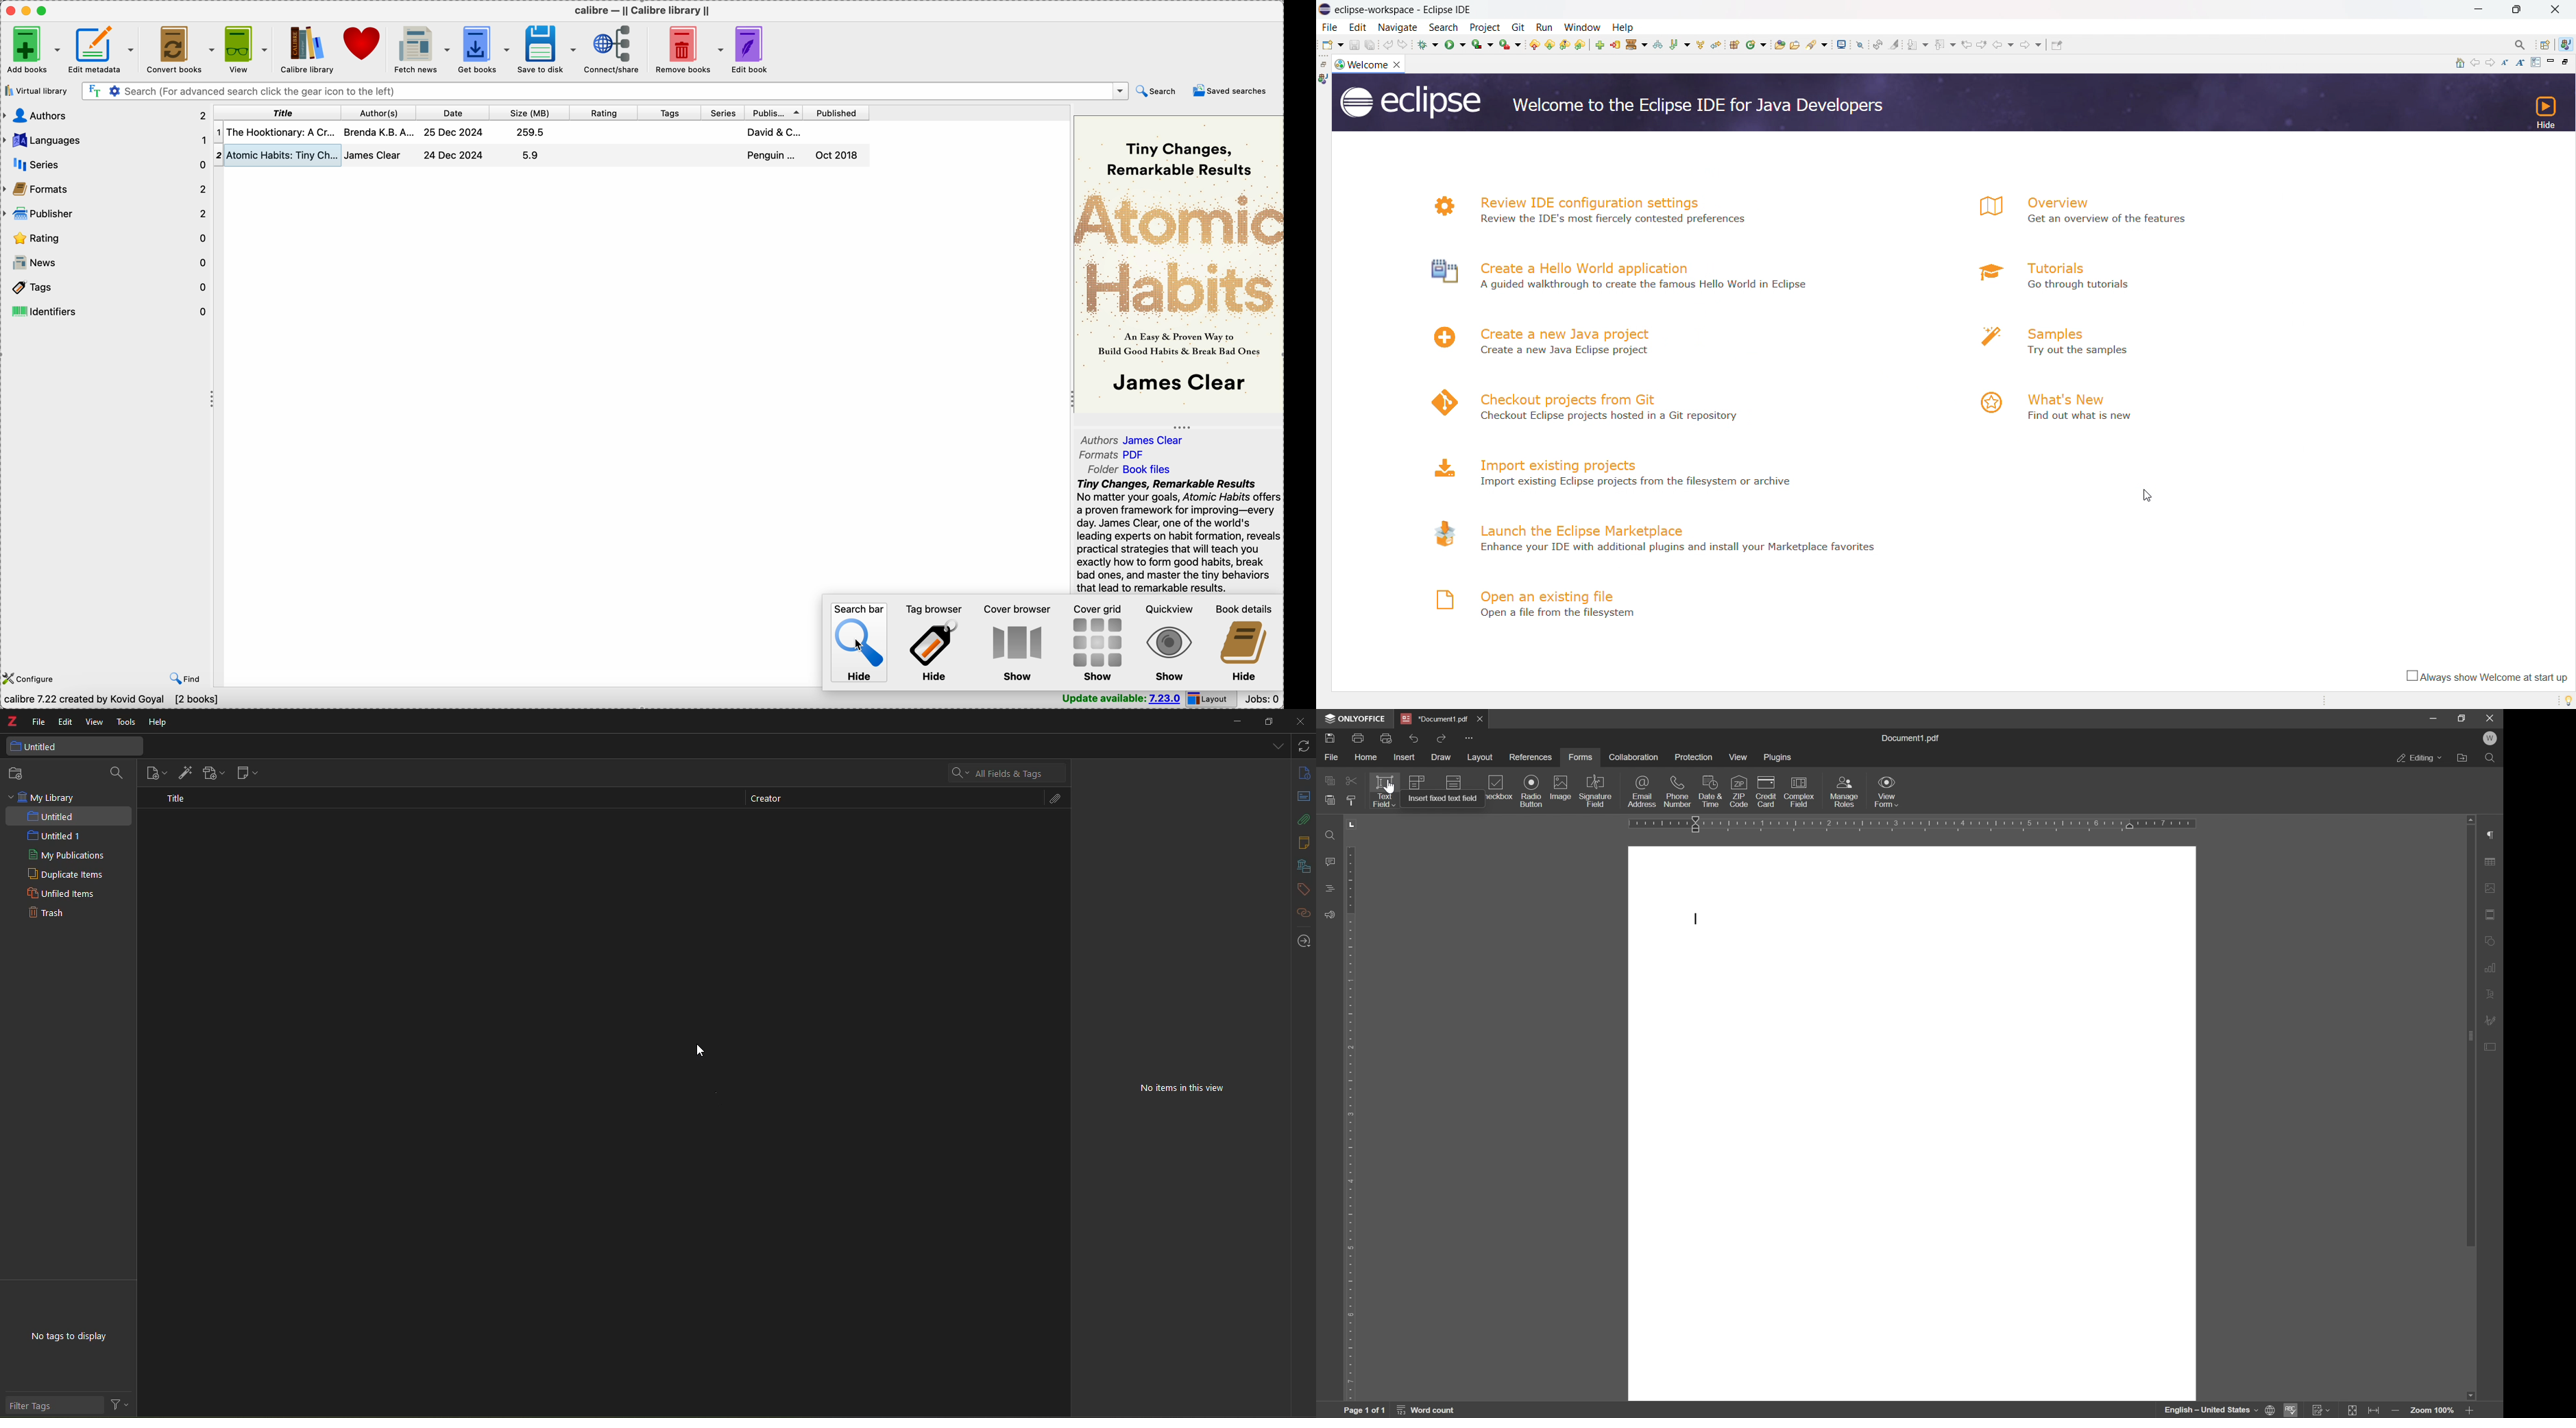 The image size is (2576, 1428). Describe the element at coordinates (773, 156) in the screenshot. I see `penguin...` at that location.